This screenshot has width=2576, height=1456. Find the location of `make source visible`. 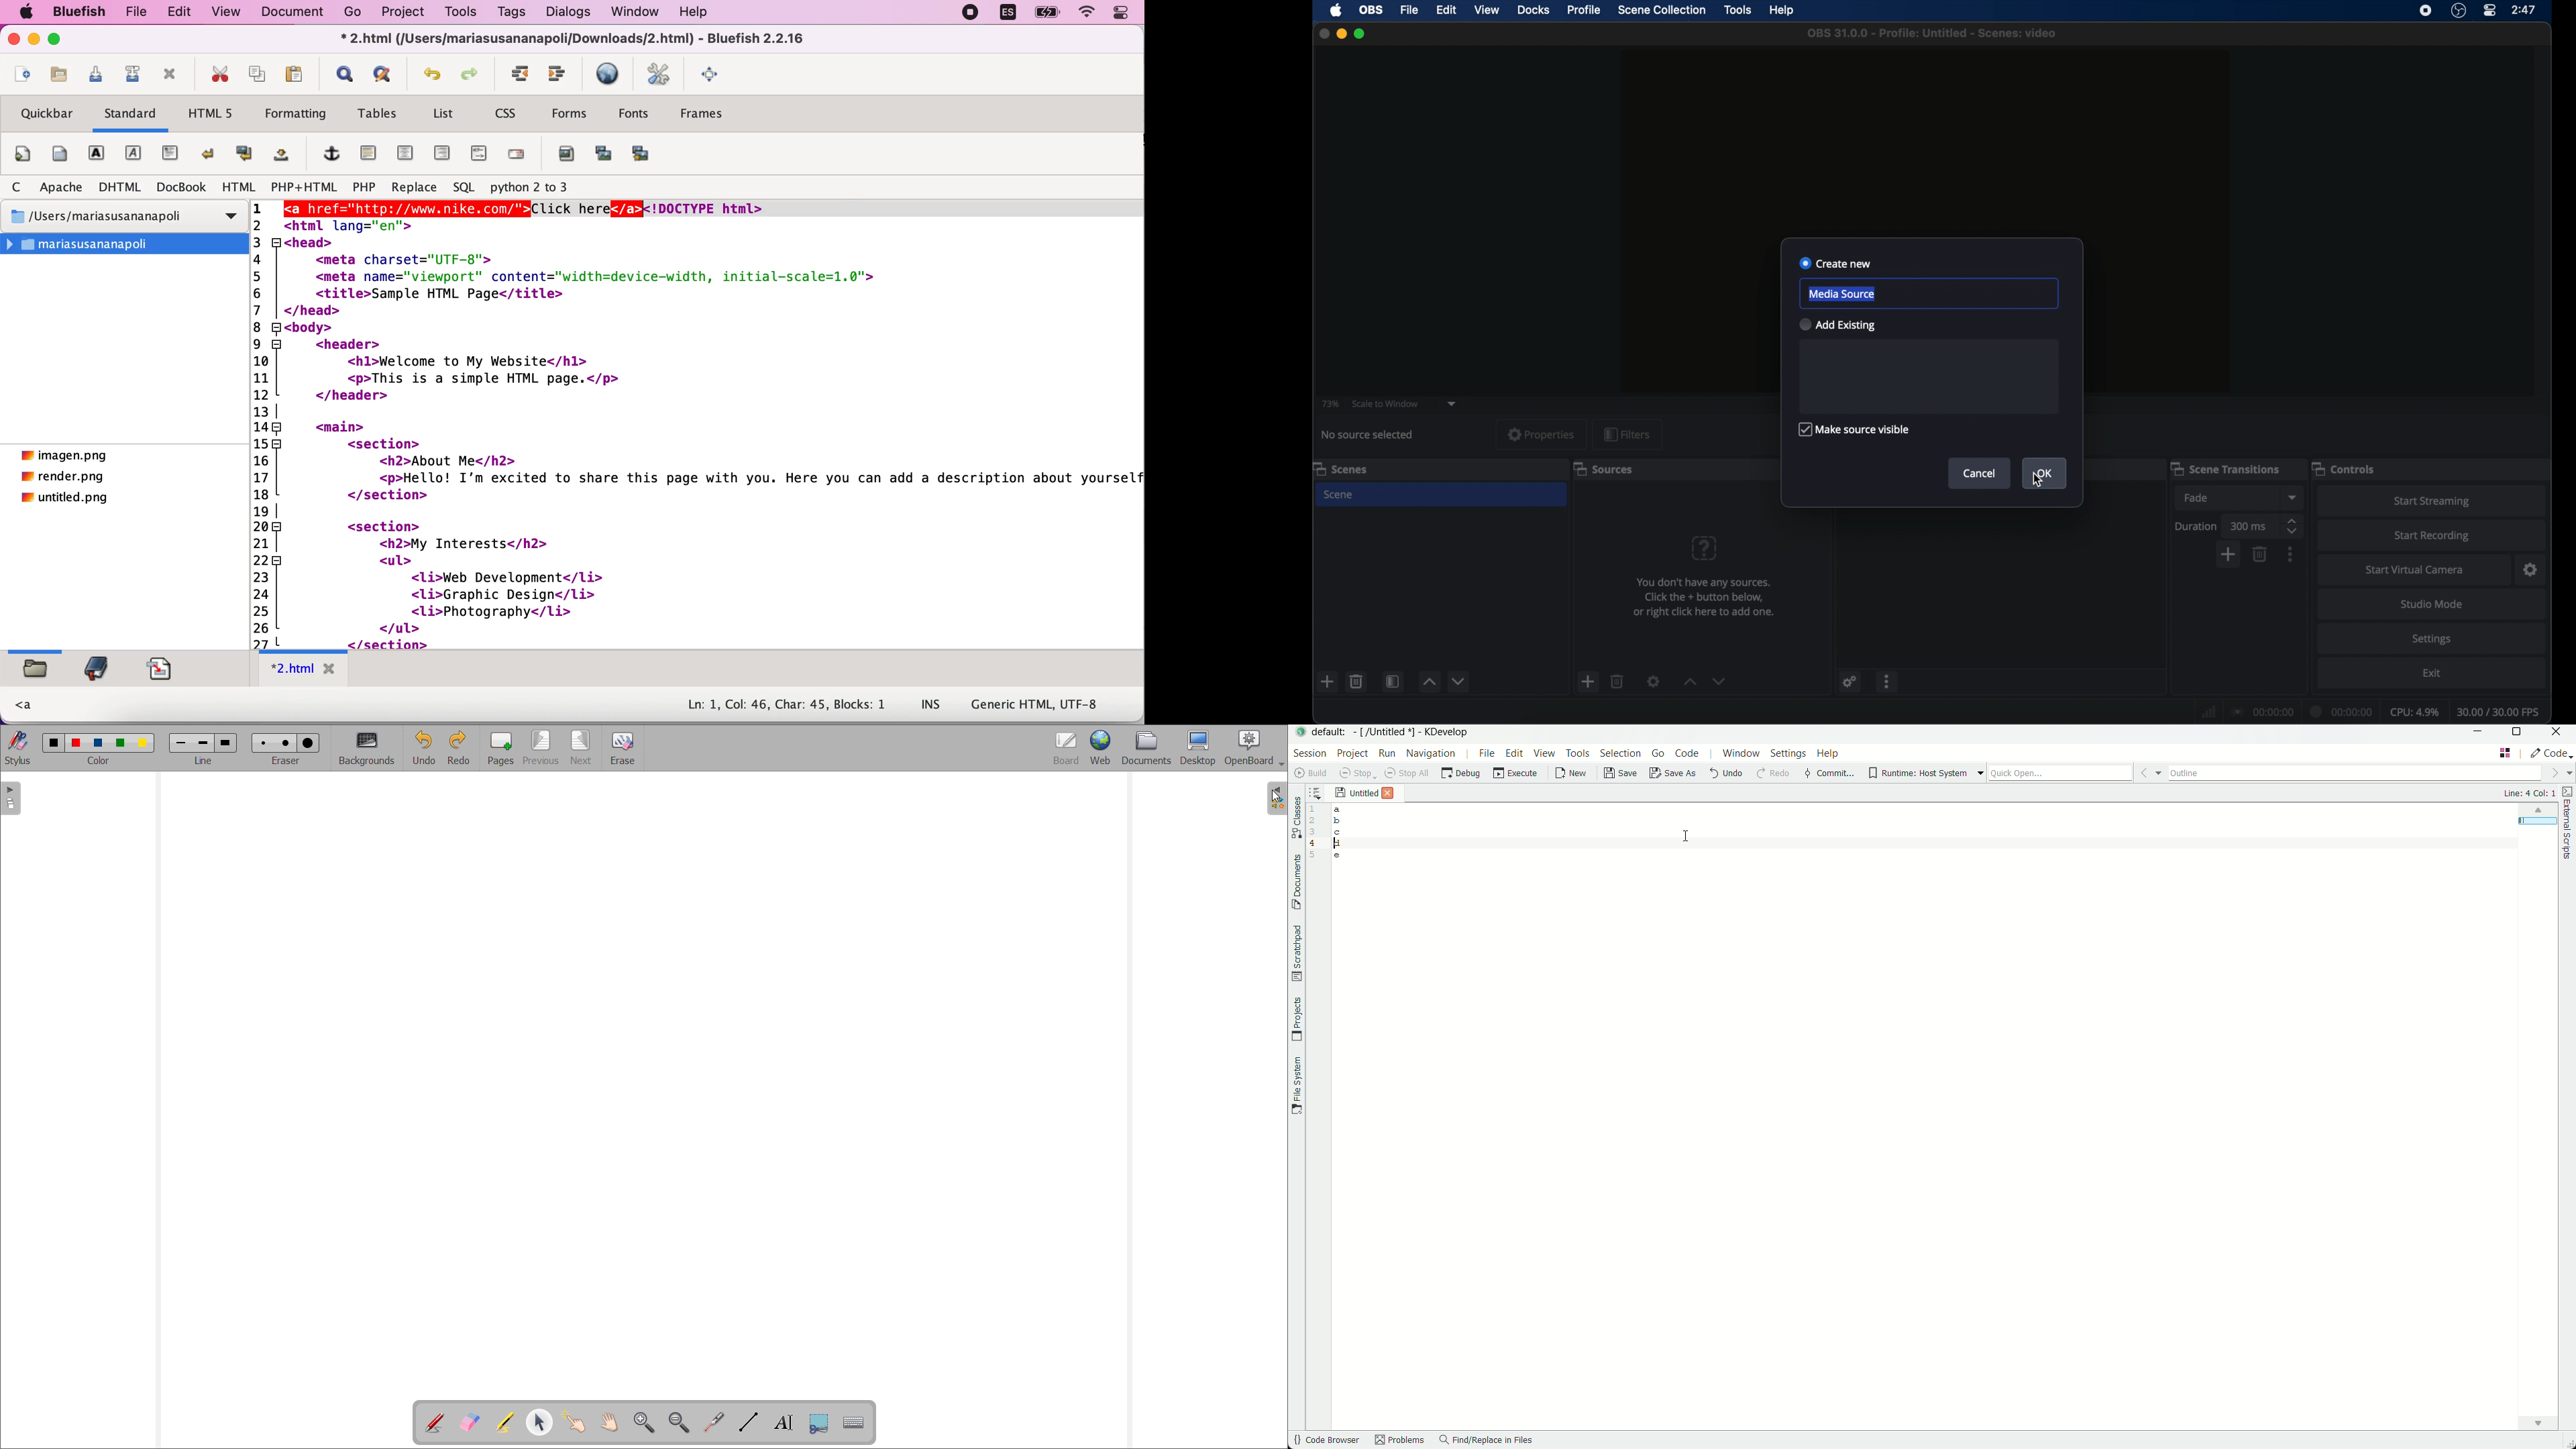

make source visible is located at coordinates (1853, 429).